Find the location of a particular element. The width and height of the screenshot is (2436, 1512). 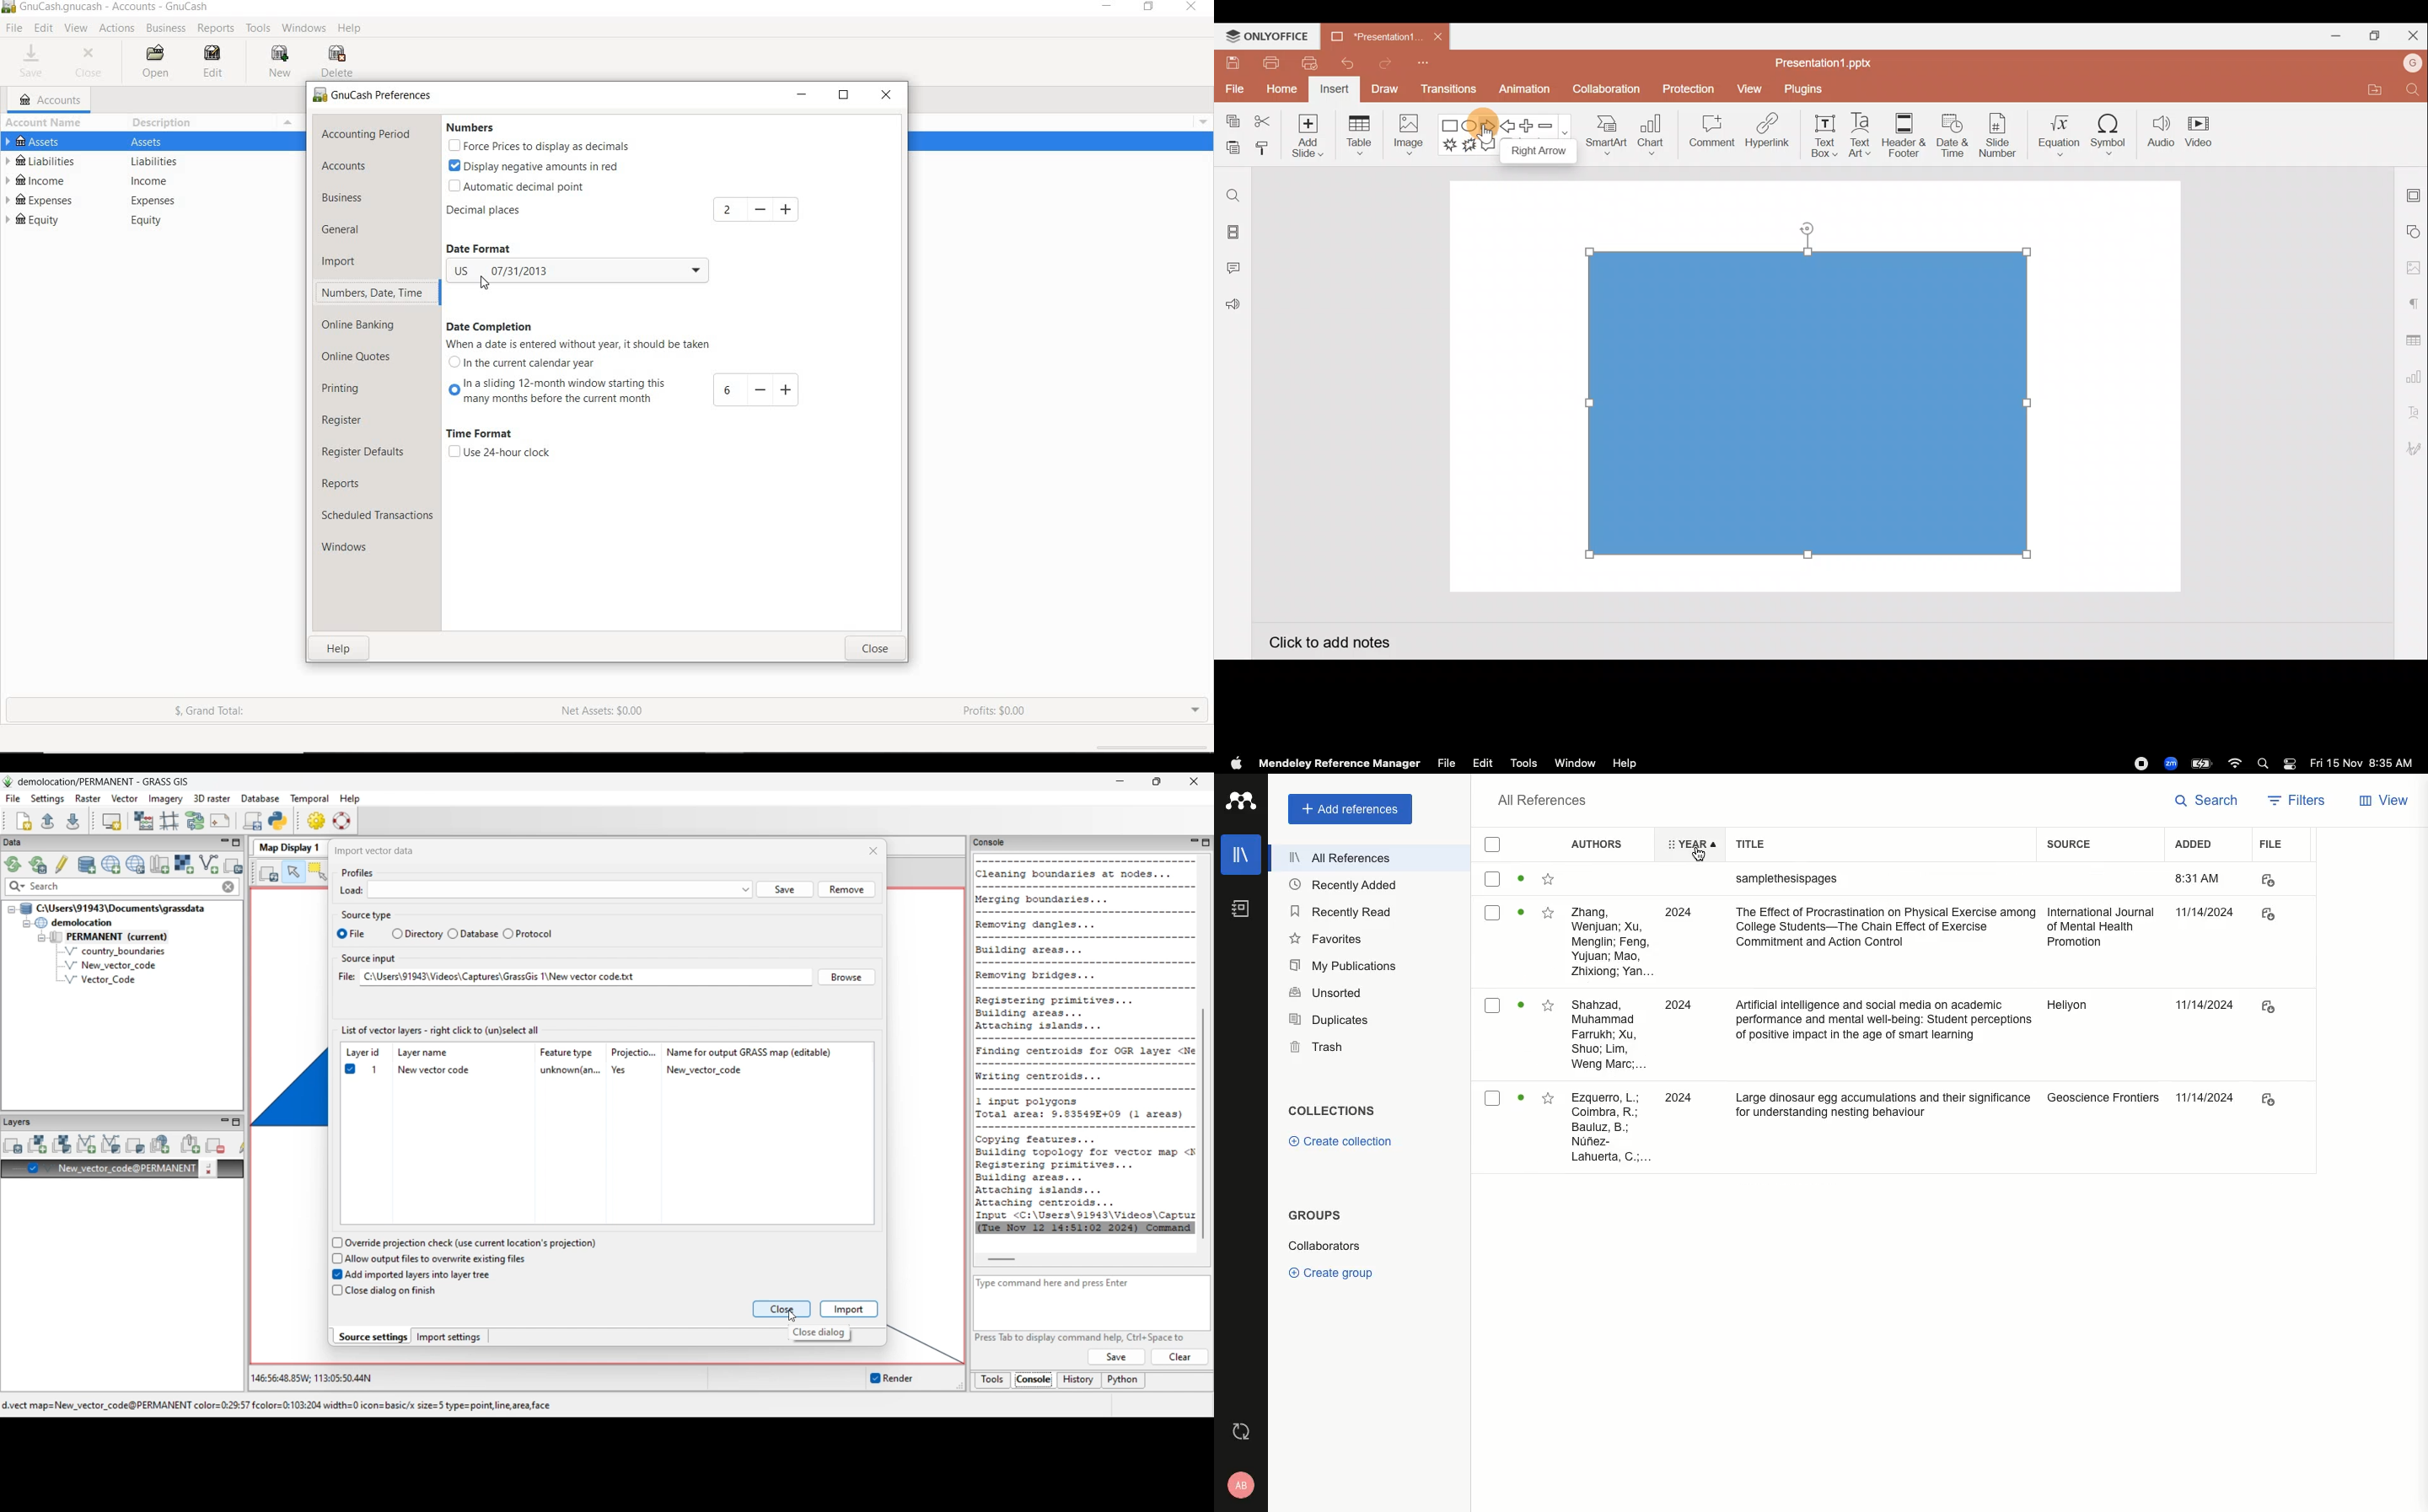

Left arrow is located at coordinates (1509, 126).